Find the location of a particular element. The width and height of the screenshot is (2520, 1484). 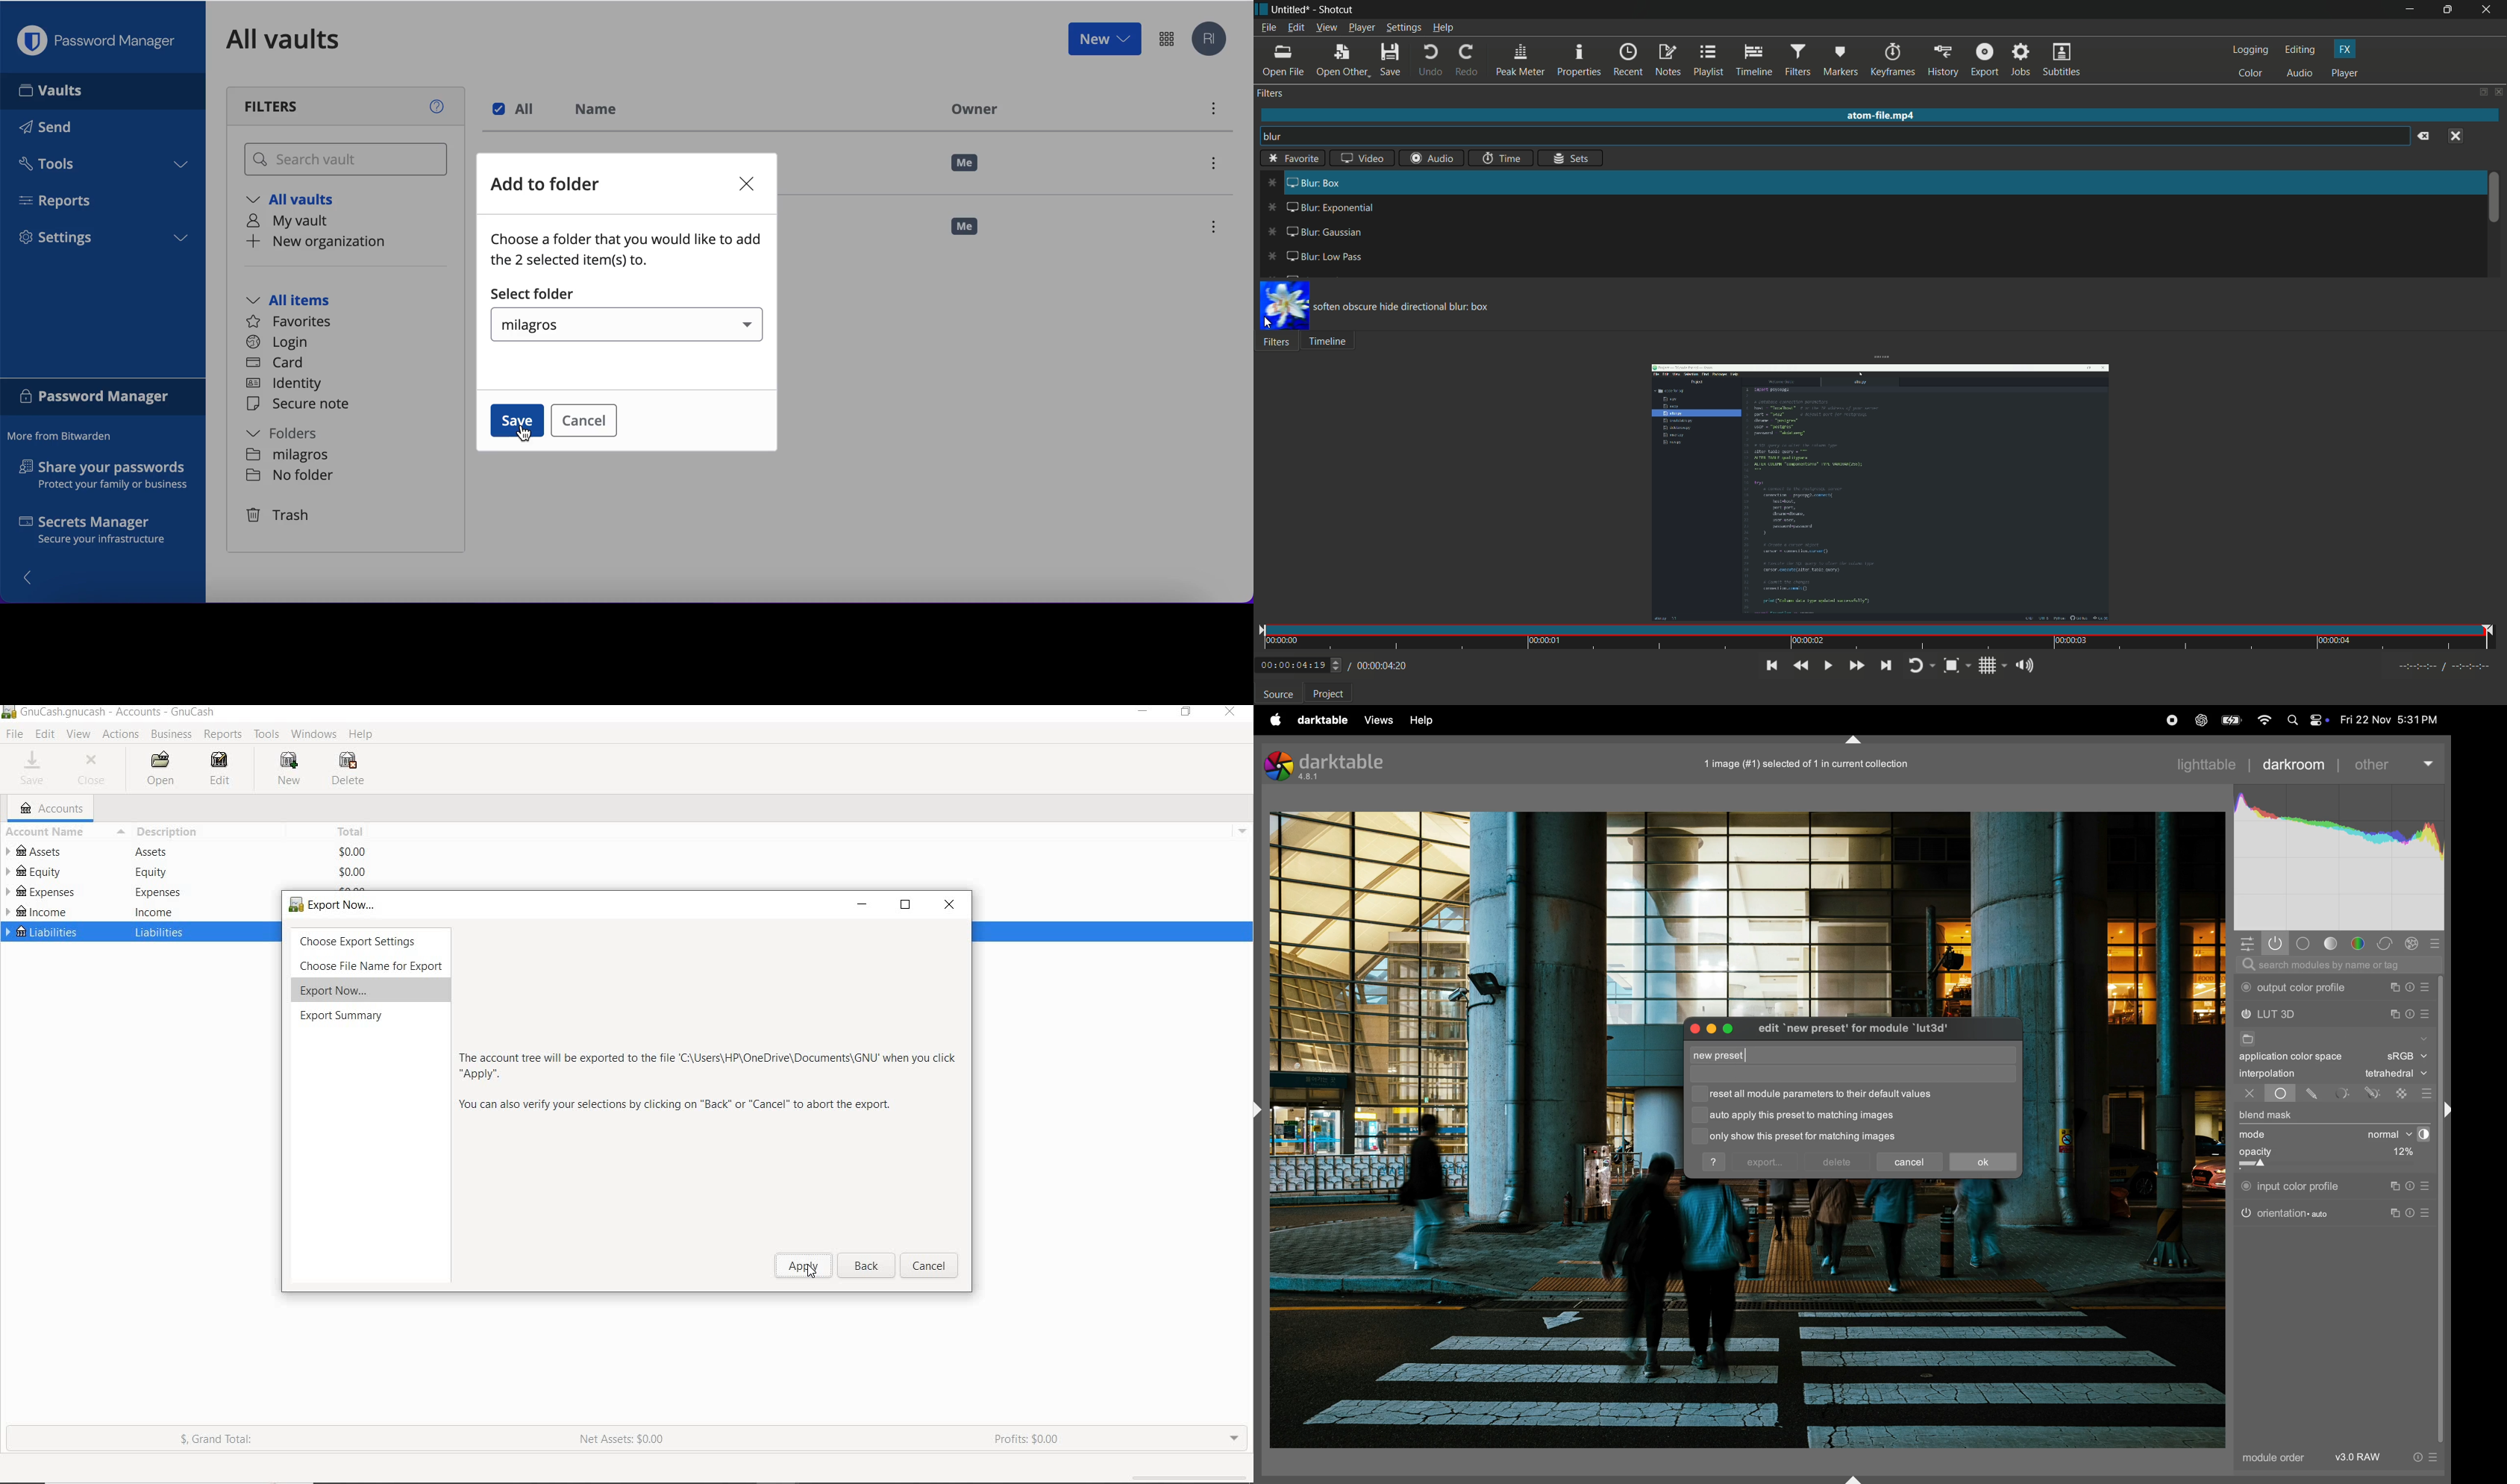

editing is located at coordinates (2303, 50).